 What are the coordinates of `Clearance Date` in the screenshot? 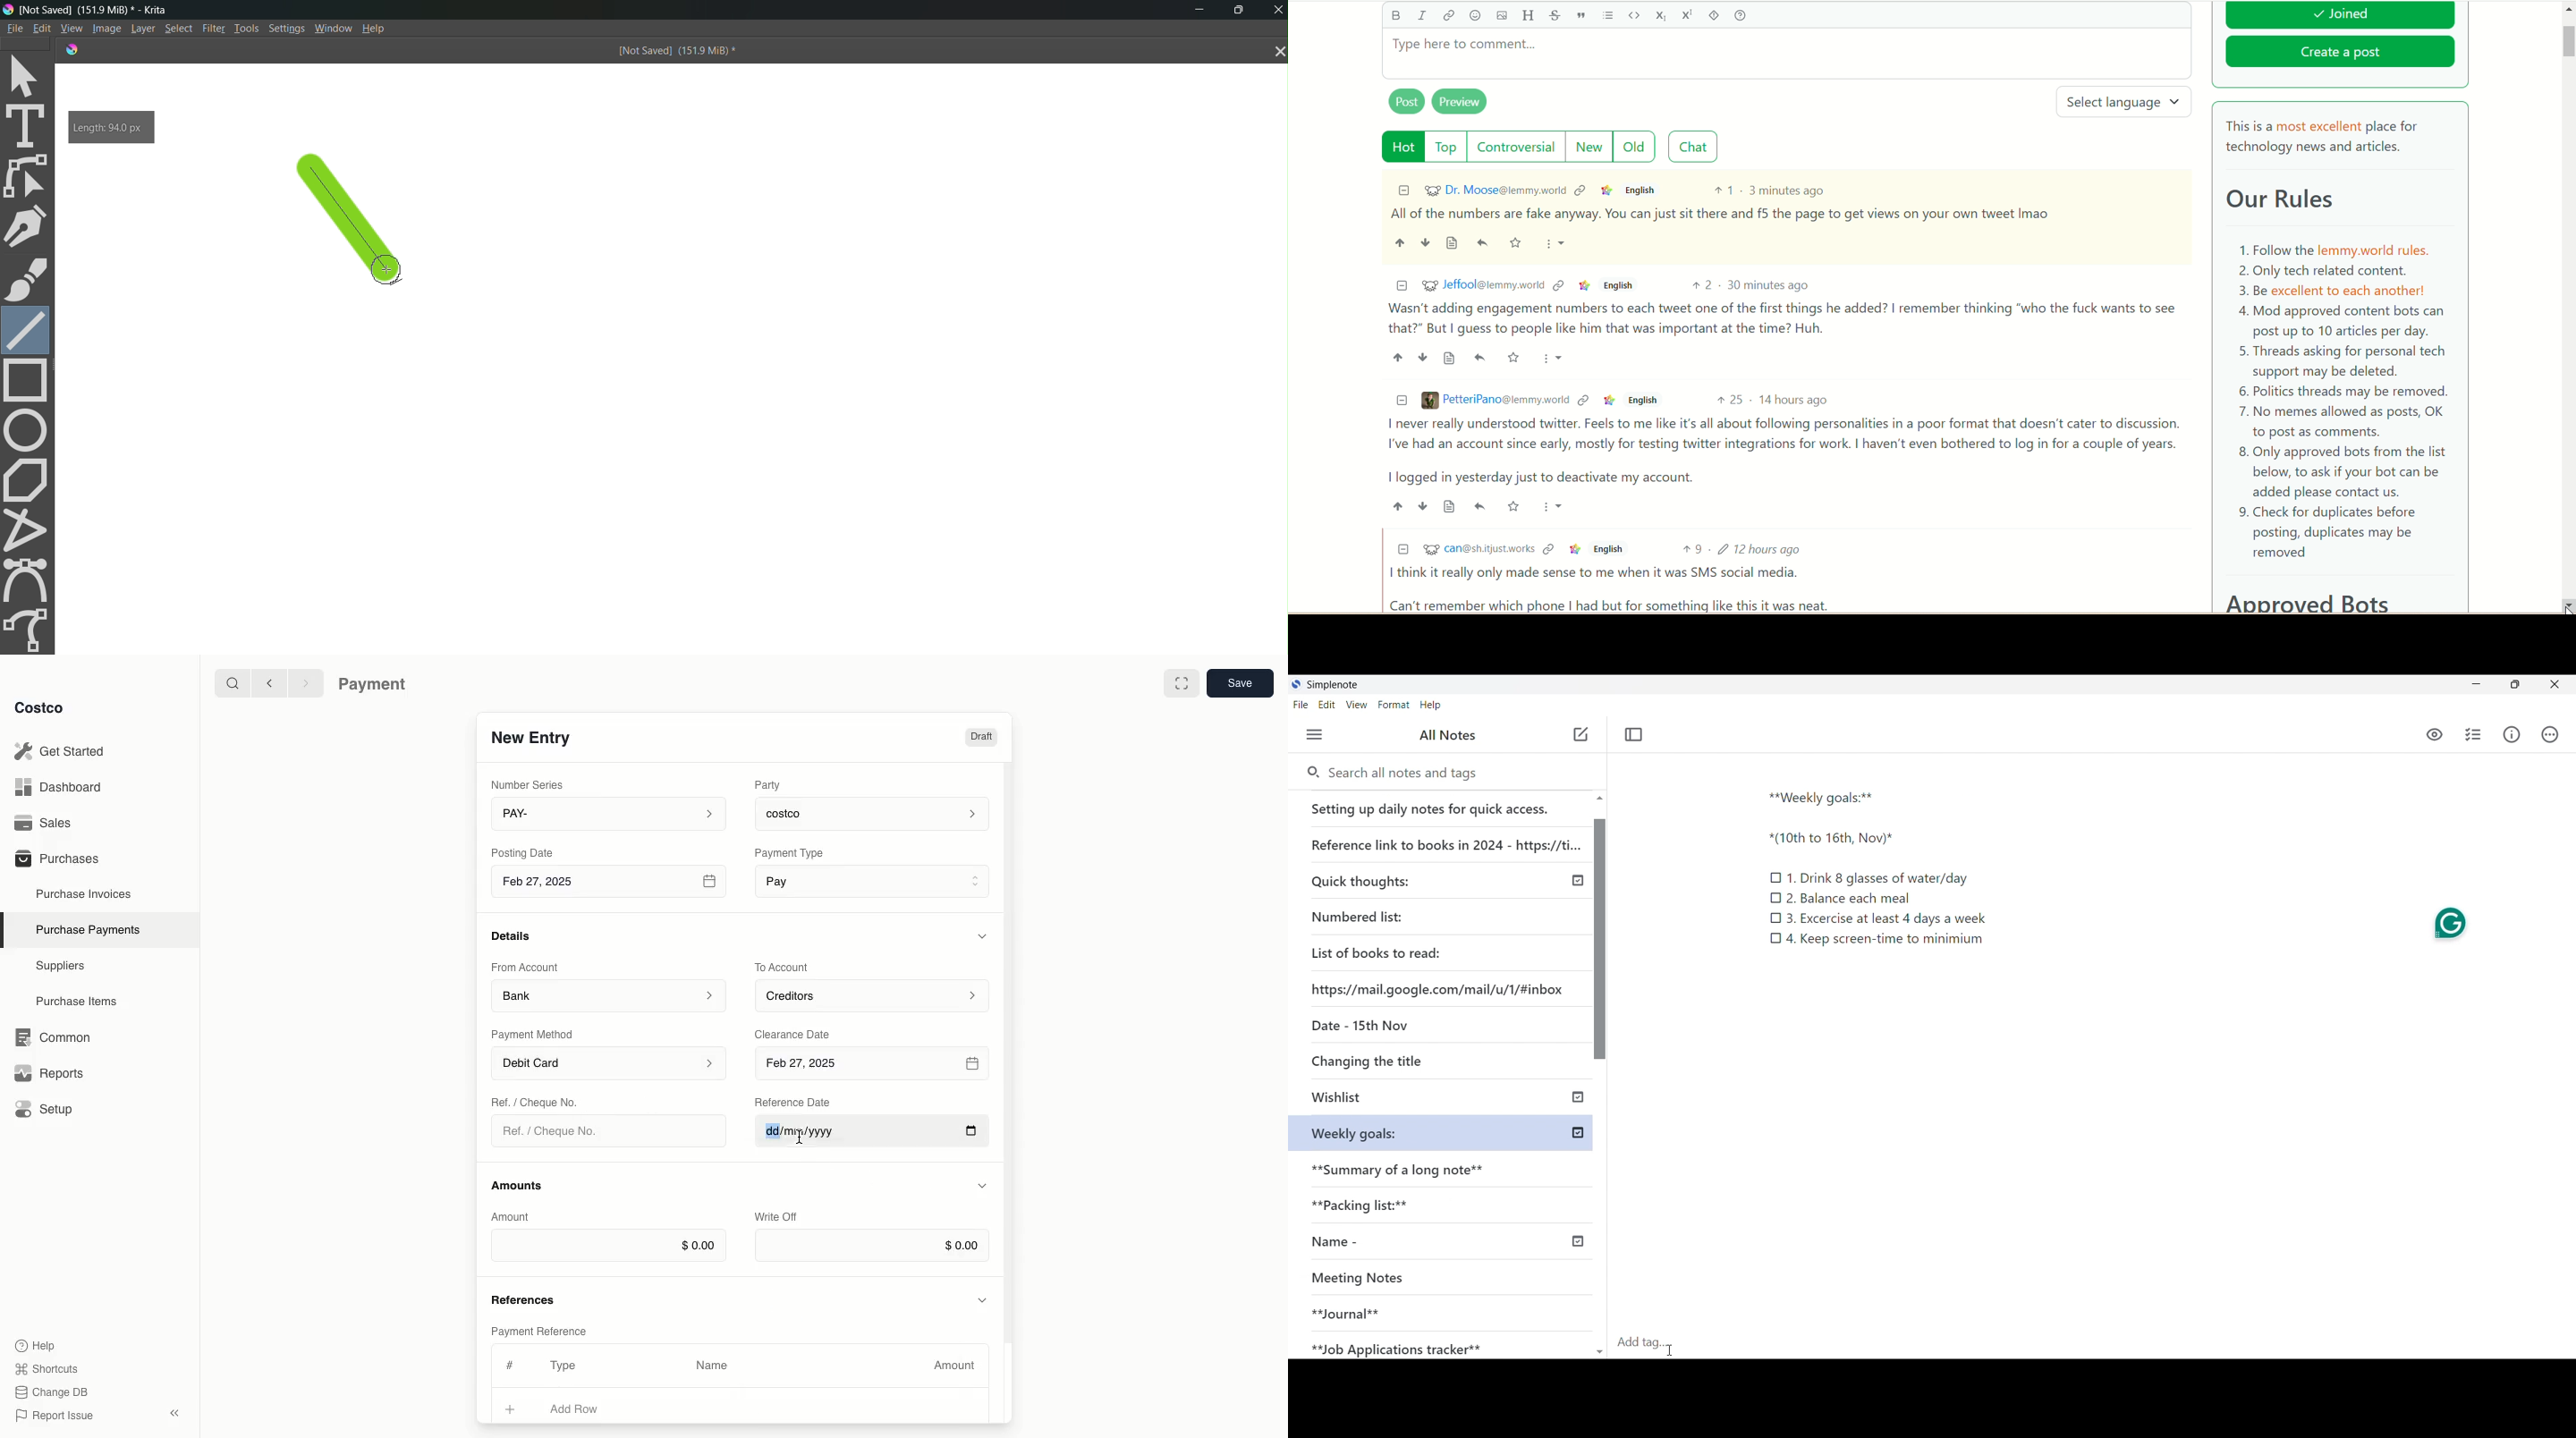 It's located at (799, 1033).